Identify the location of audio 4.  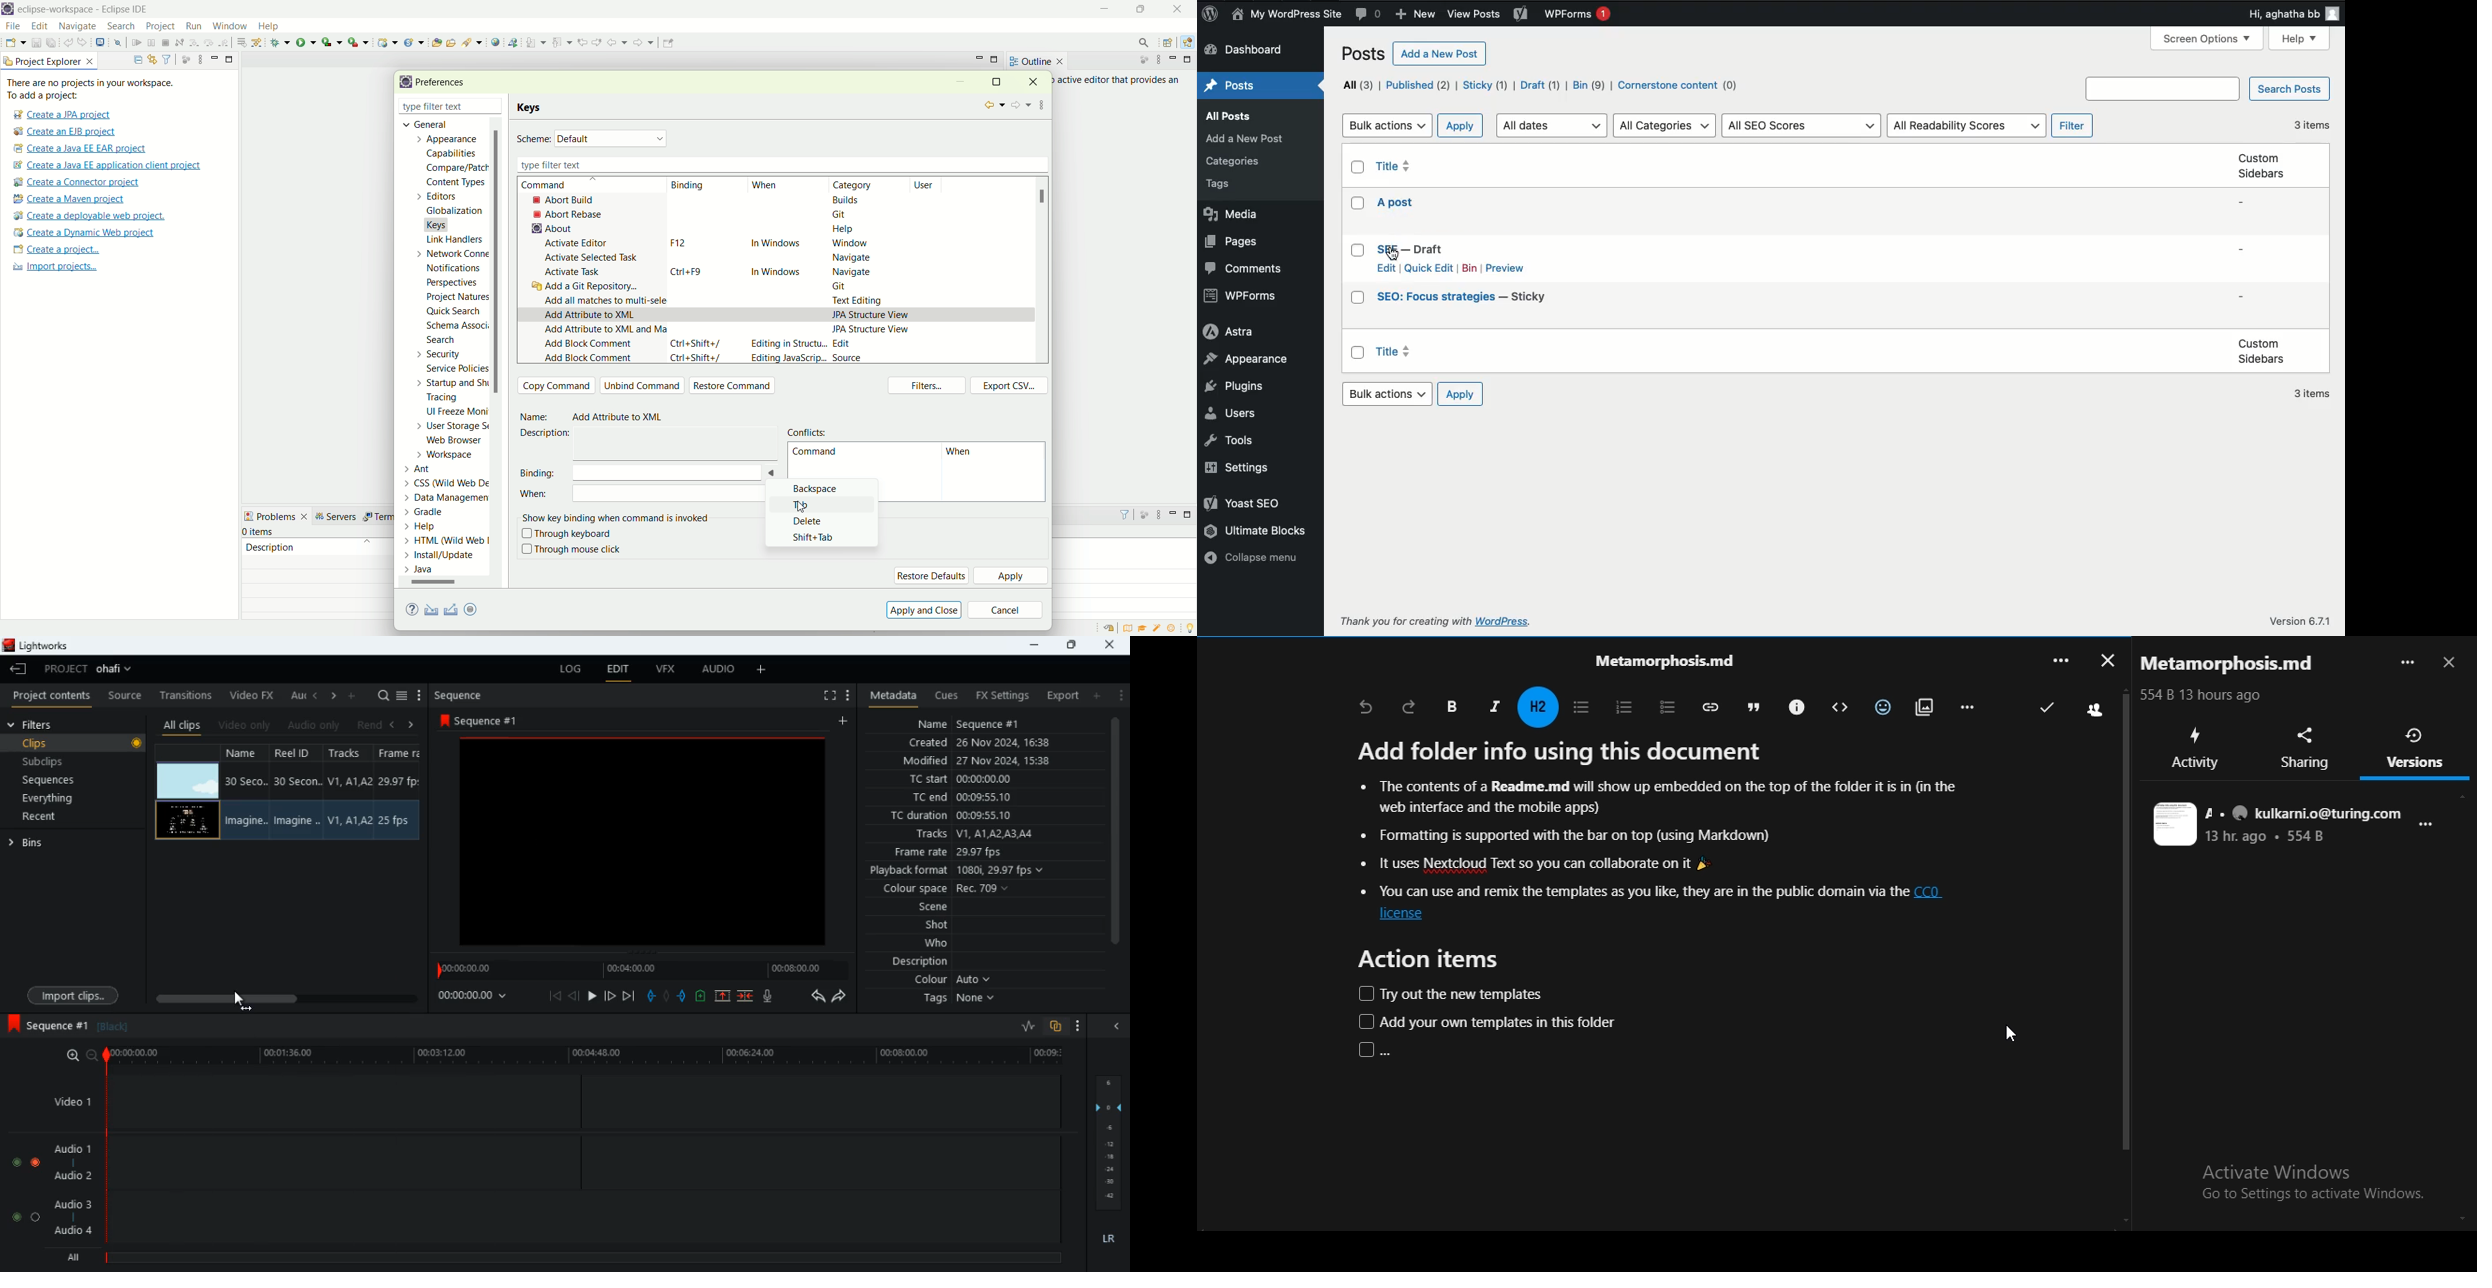
(72, 1232).